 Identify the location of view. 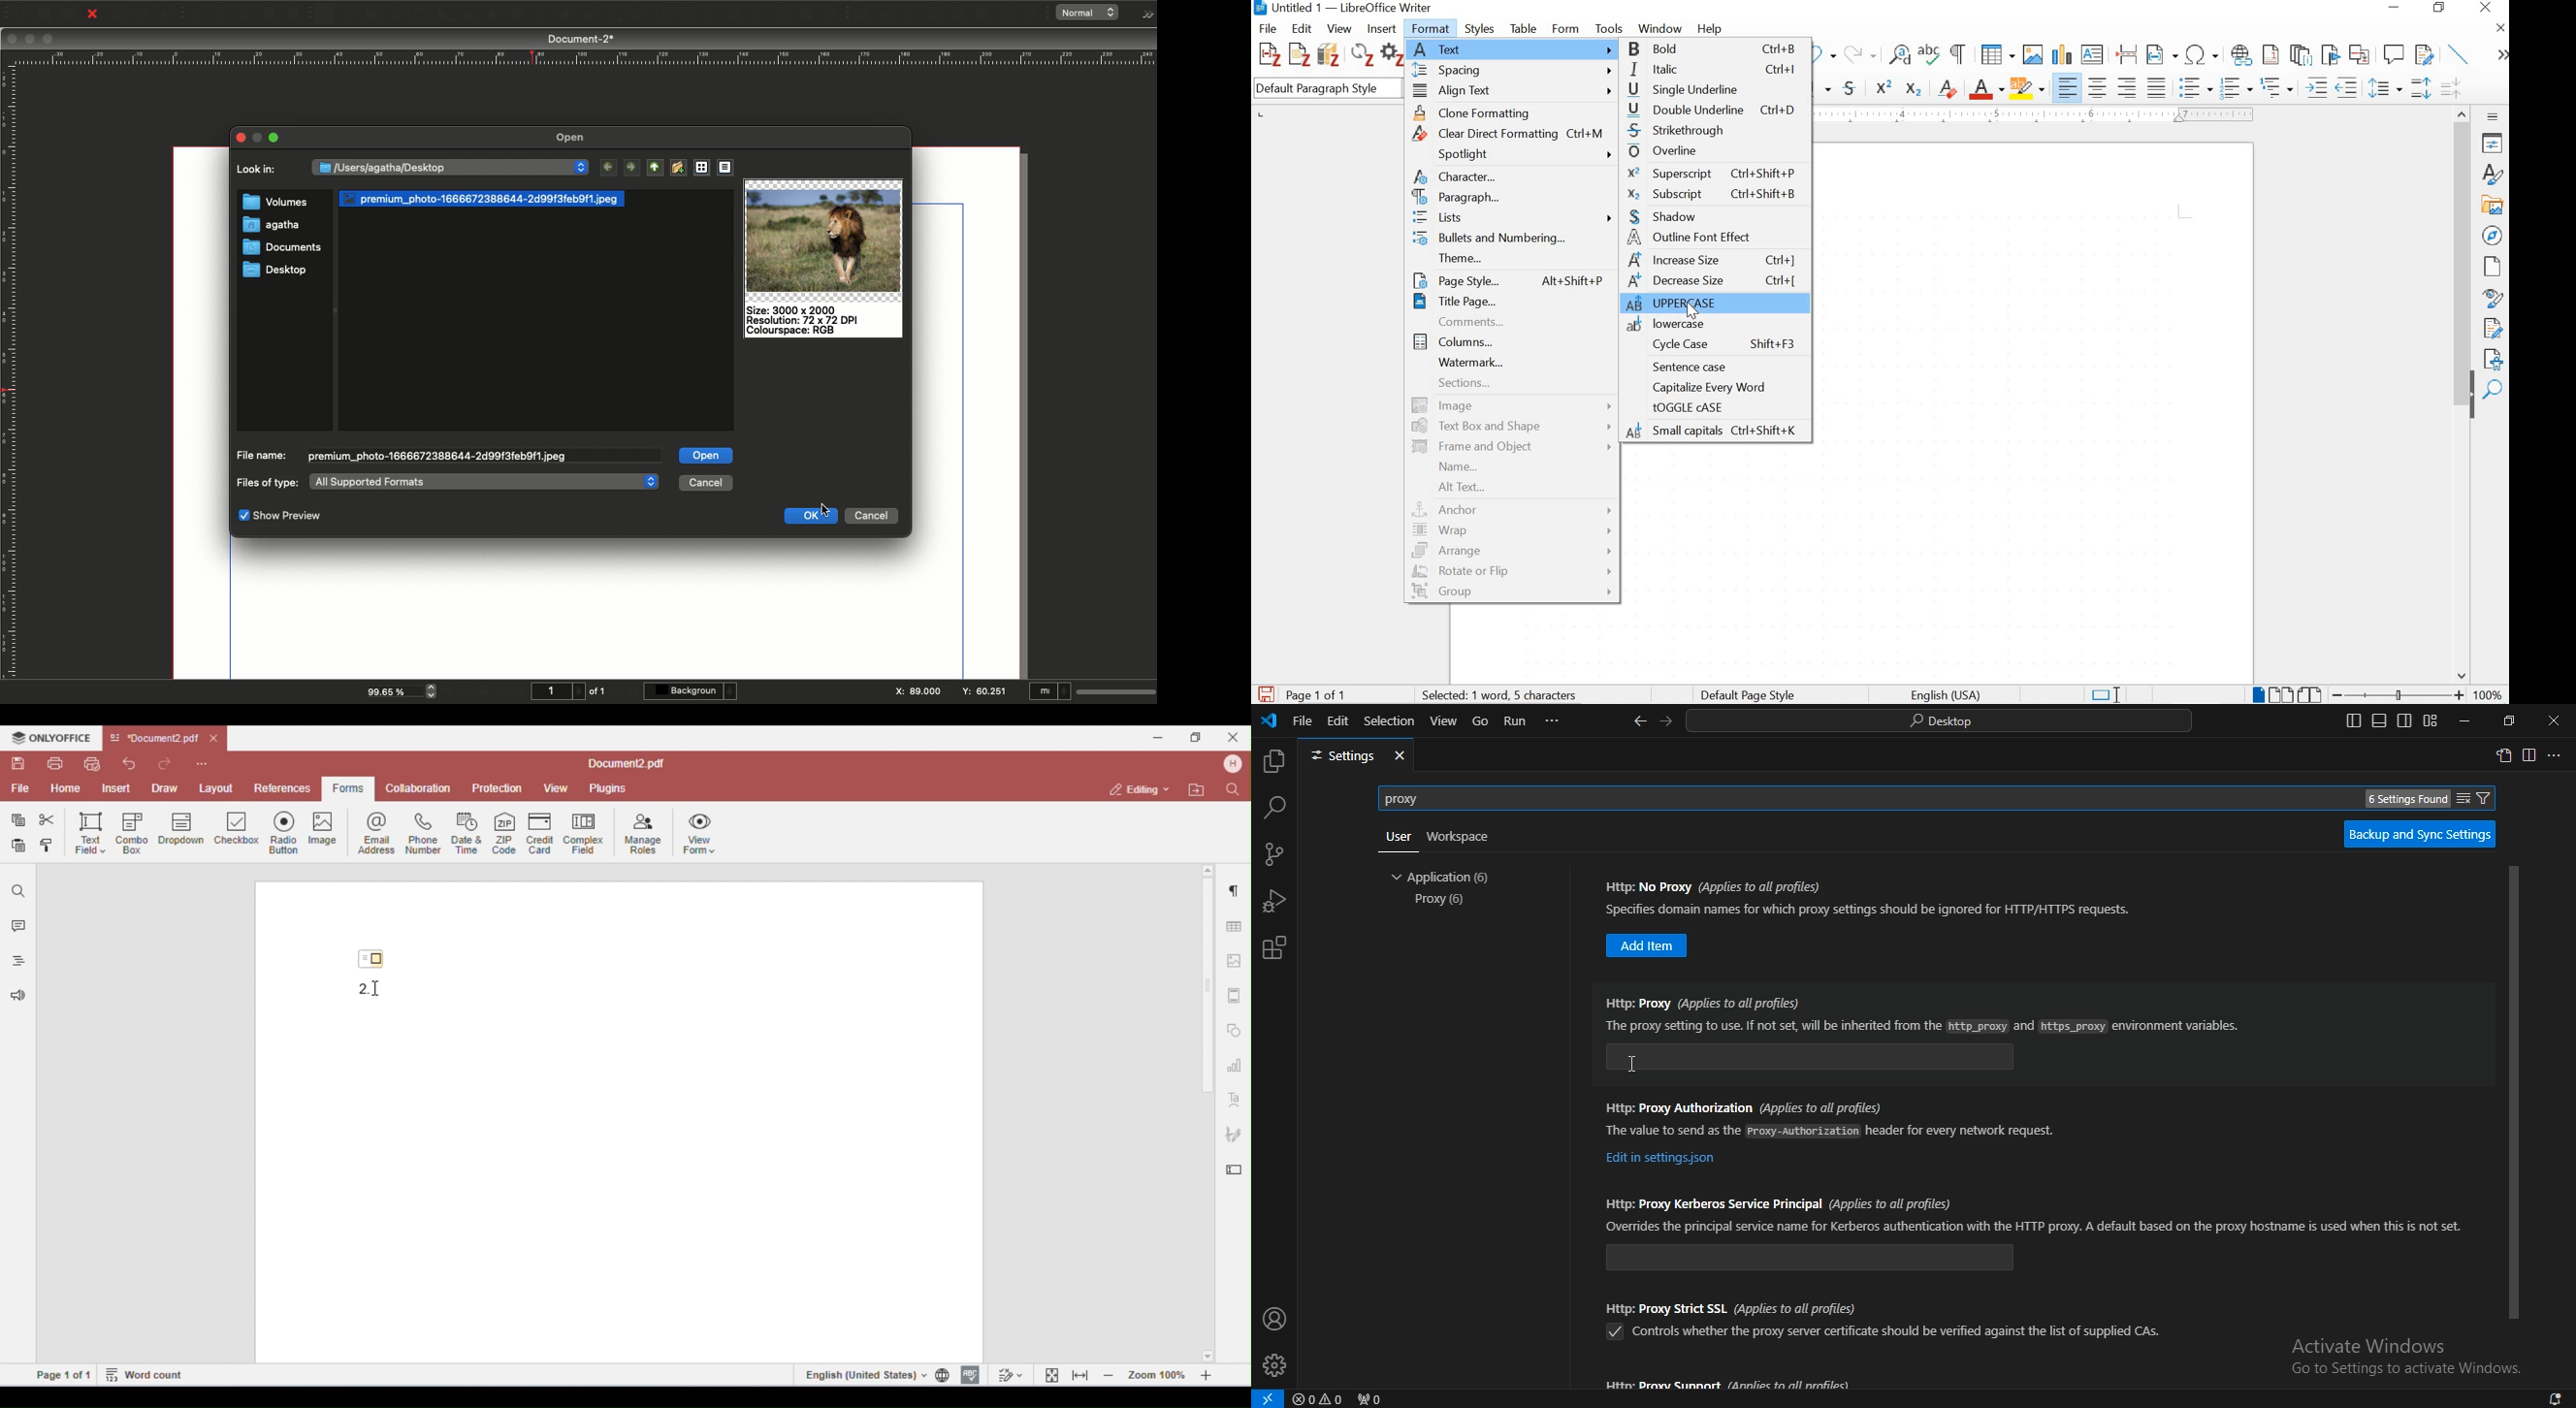
(1443, 720).